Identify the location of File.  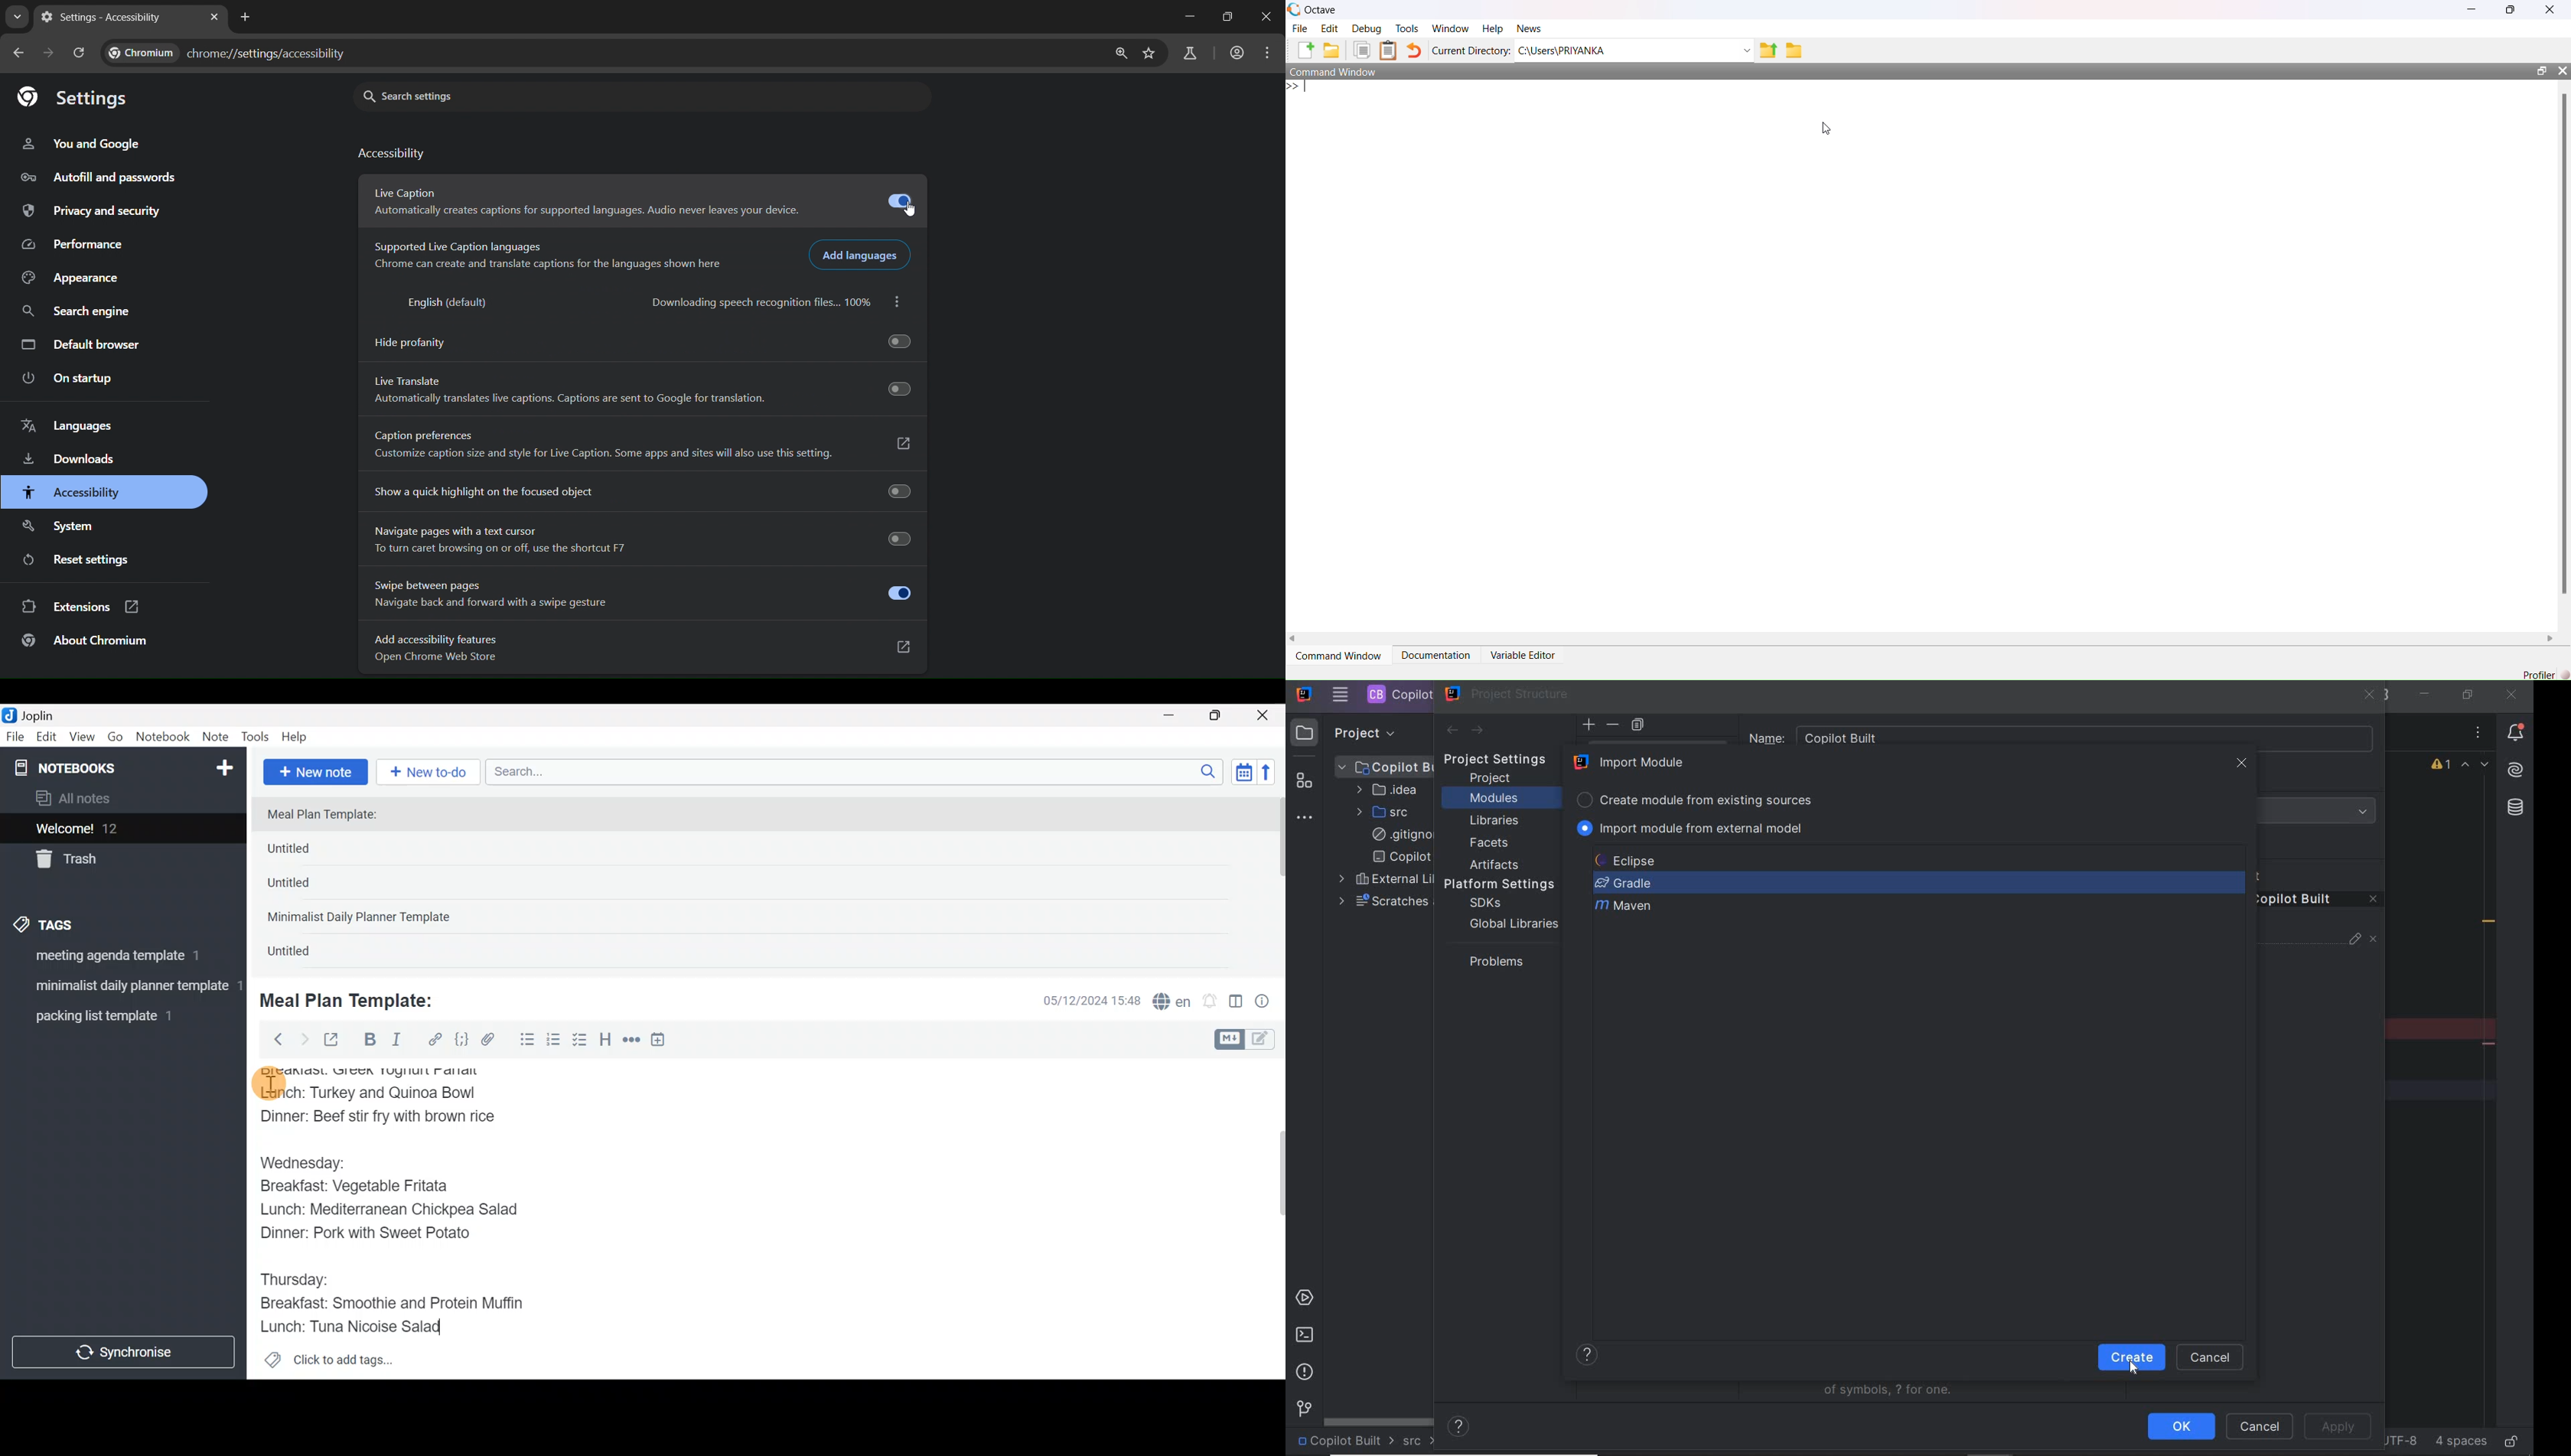
(16, 737).